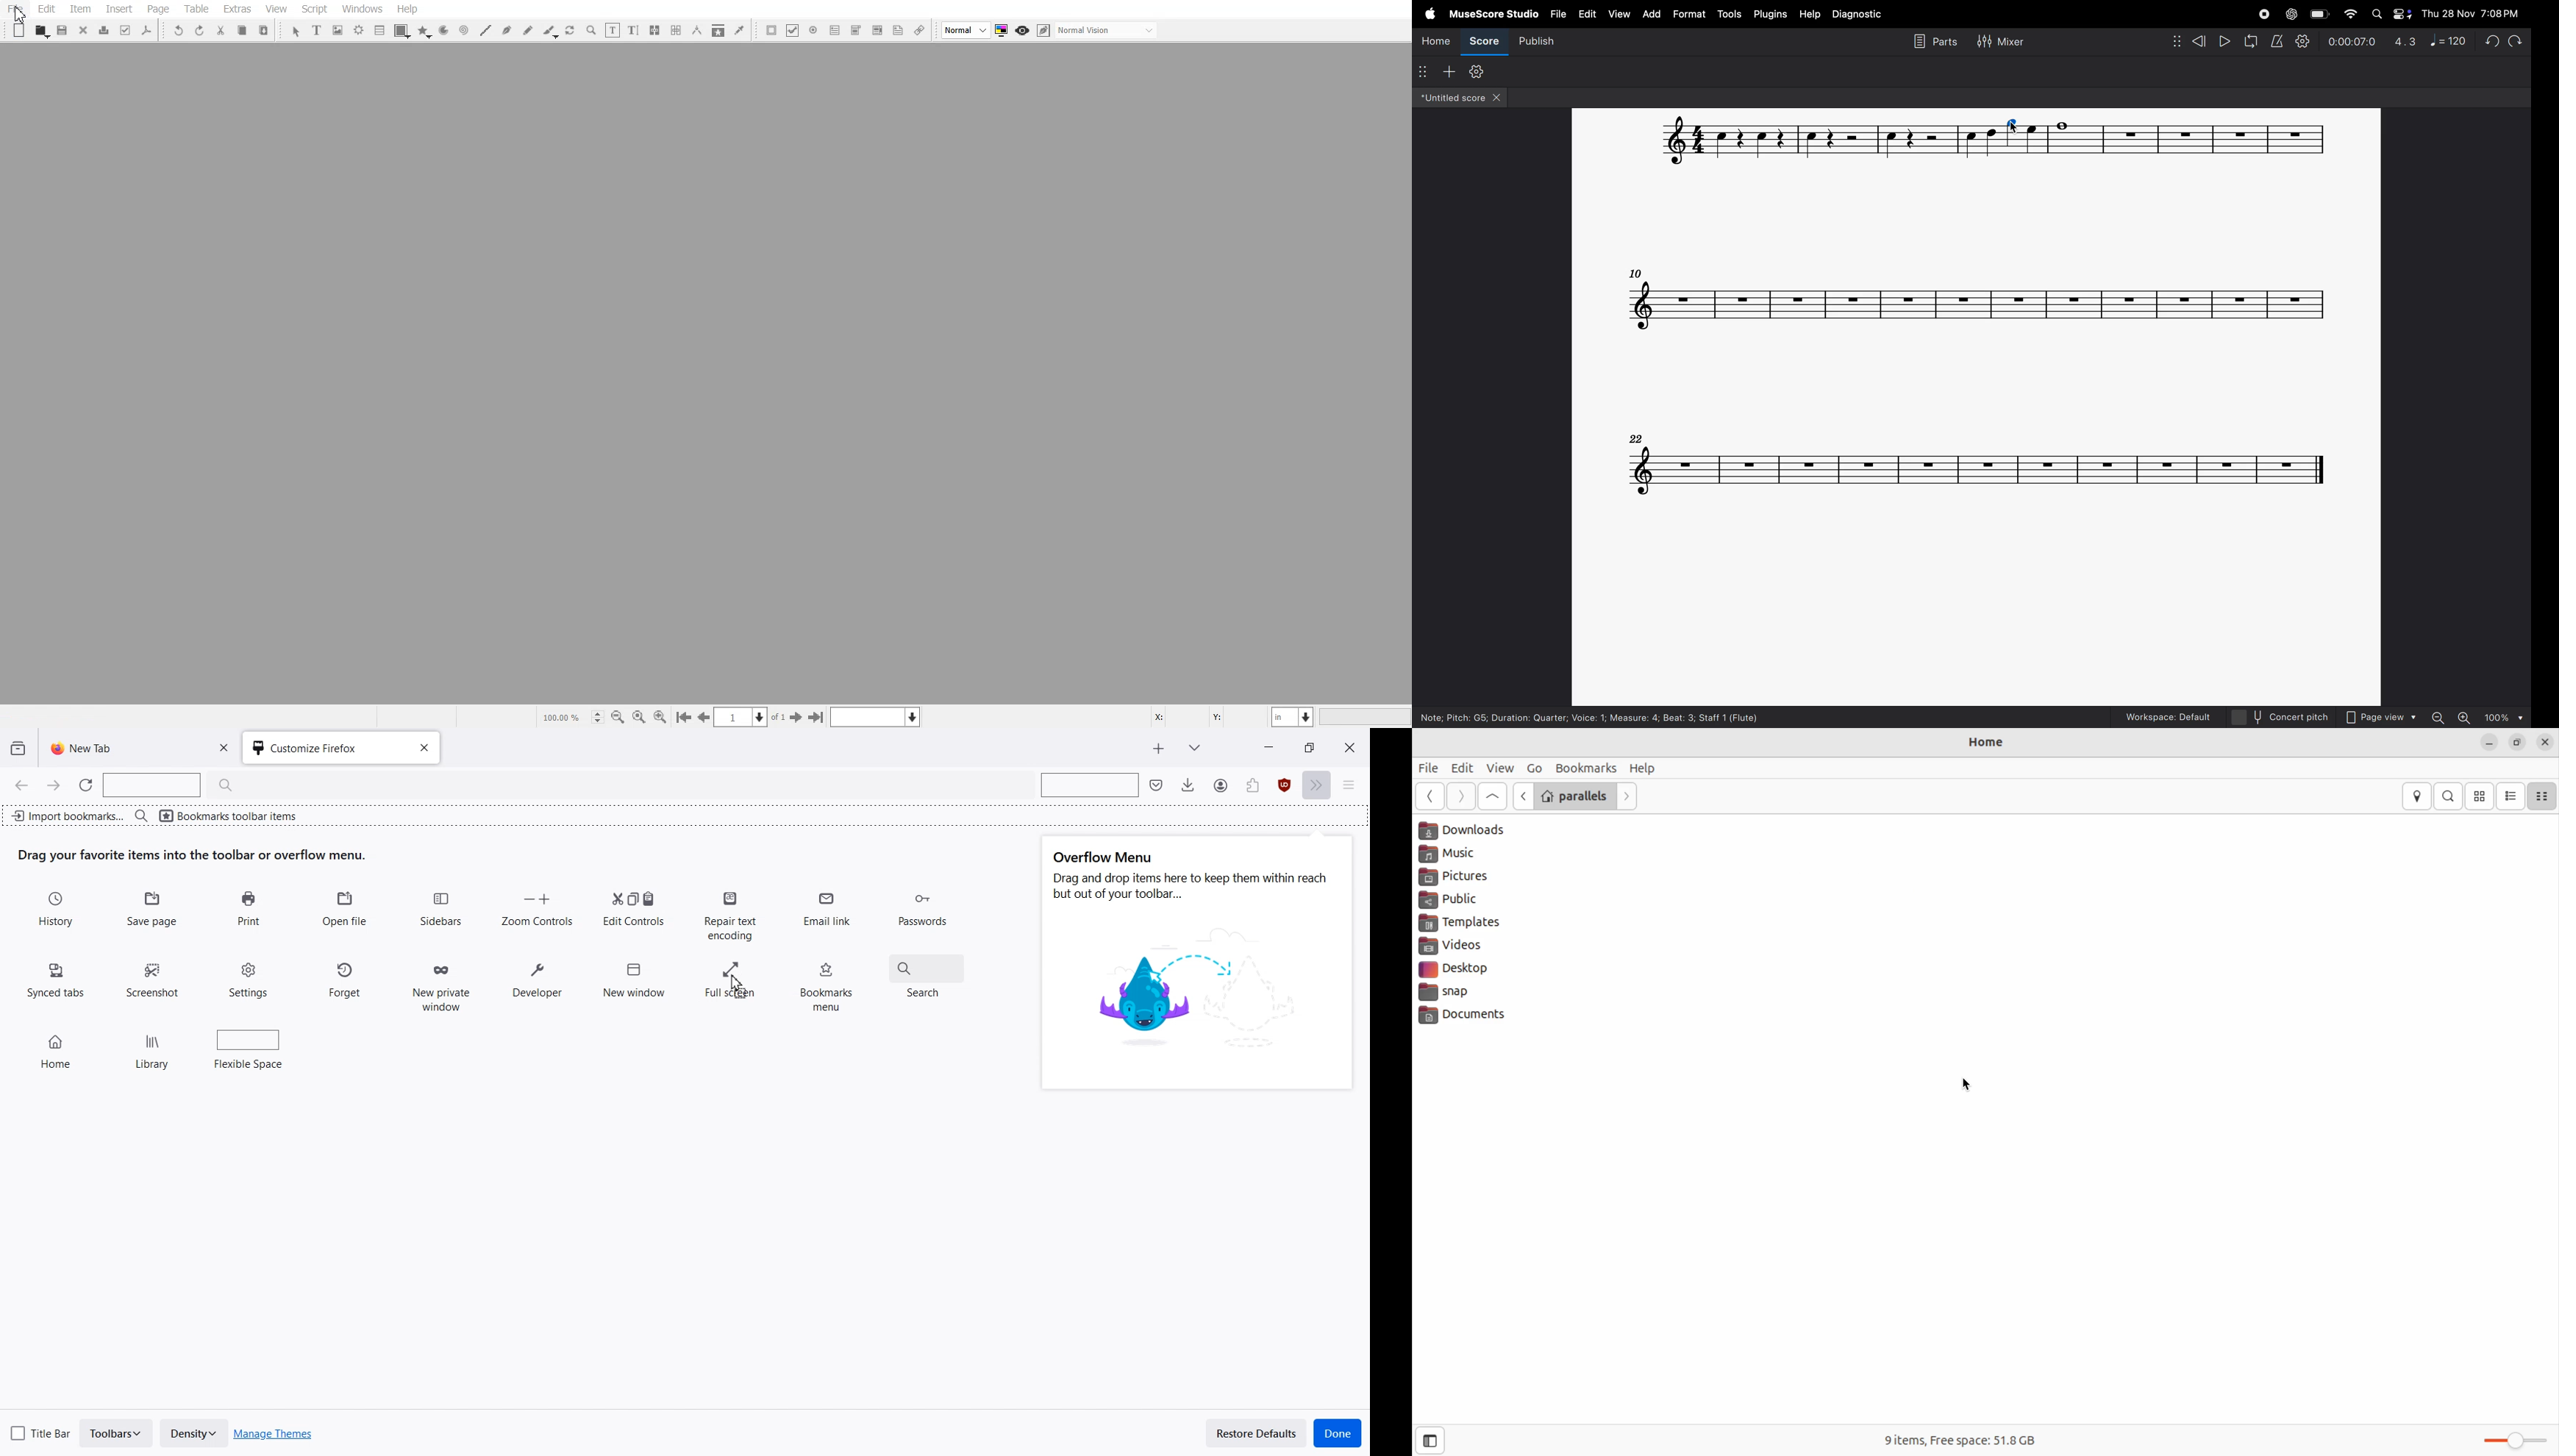 Image resolution: width=2576 pixels, height=1456 pixels. I want to click on pictures, so click(1472, 879).